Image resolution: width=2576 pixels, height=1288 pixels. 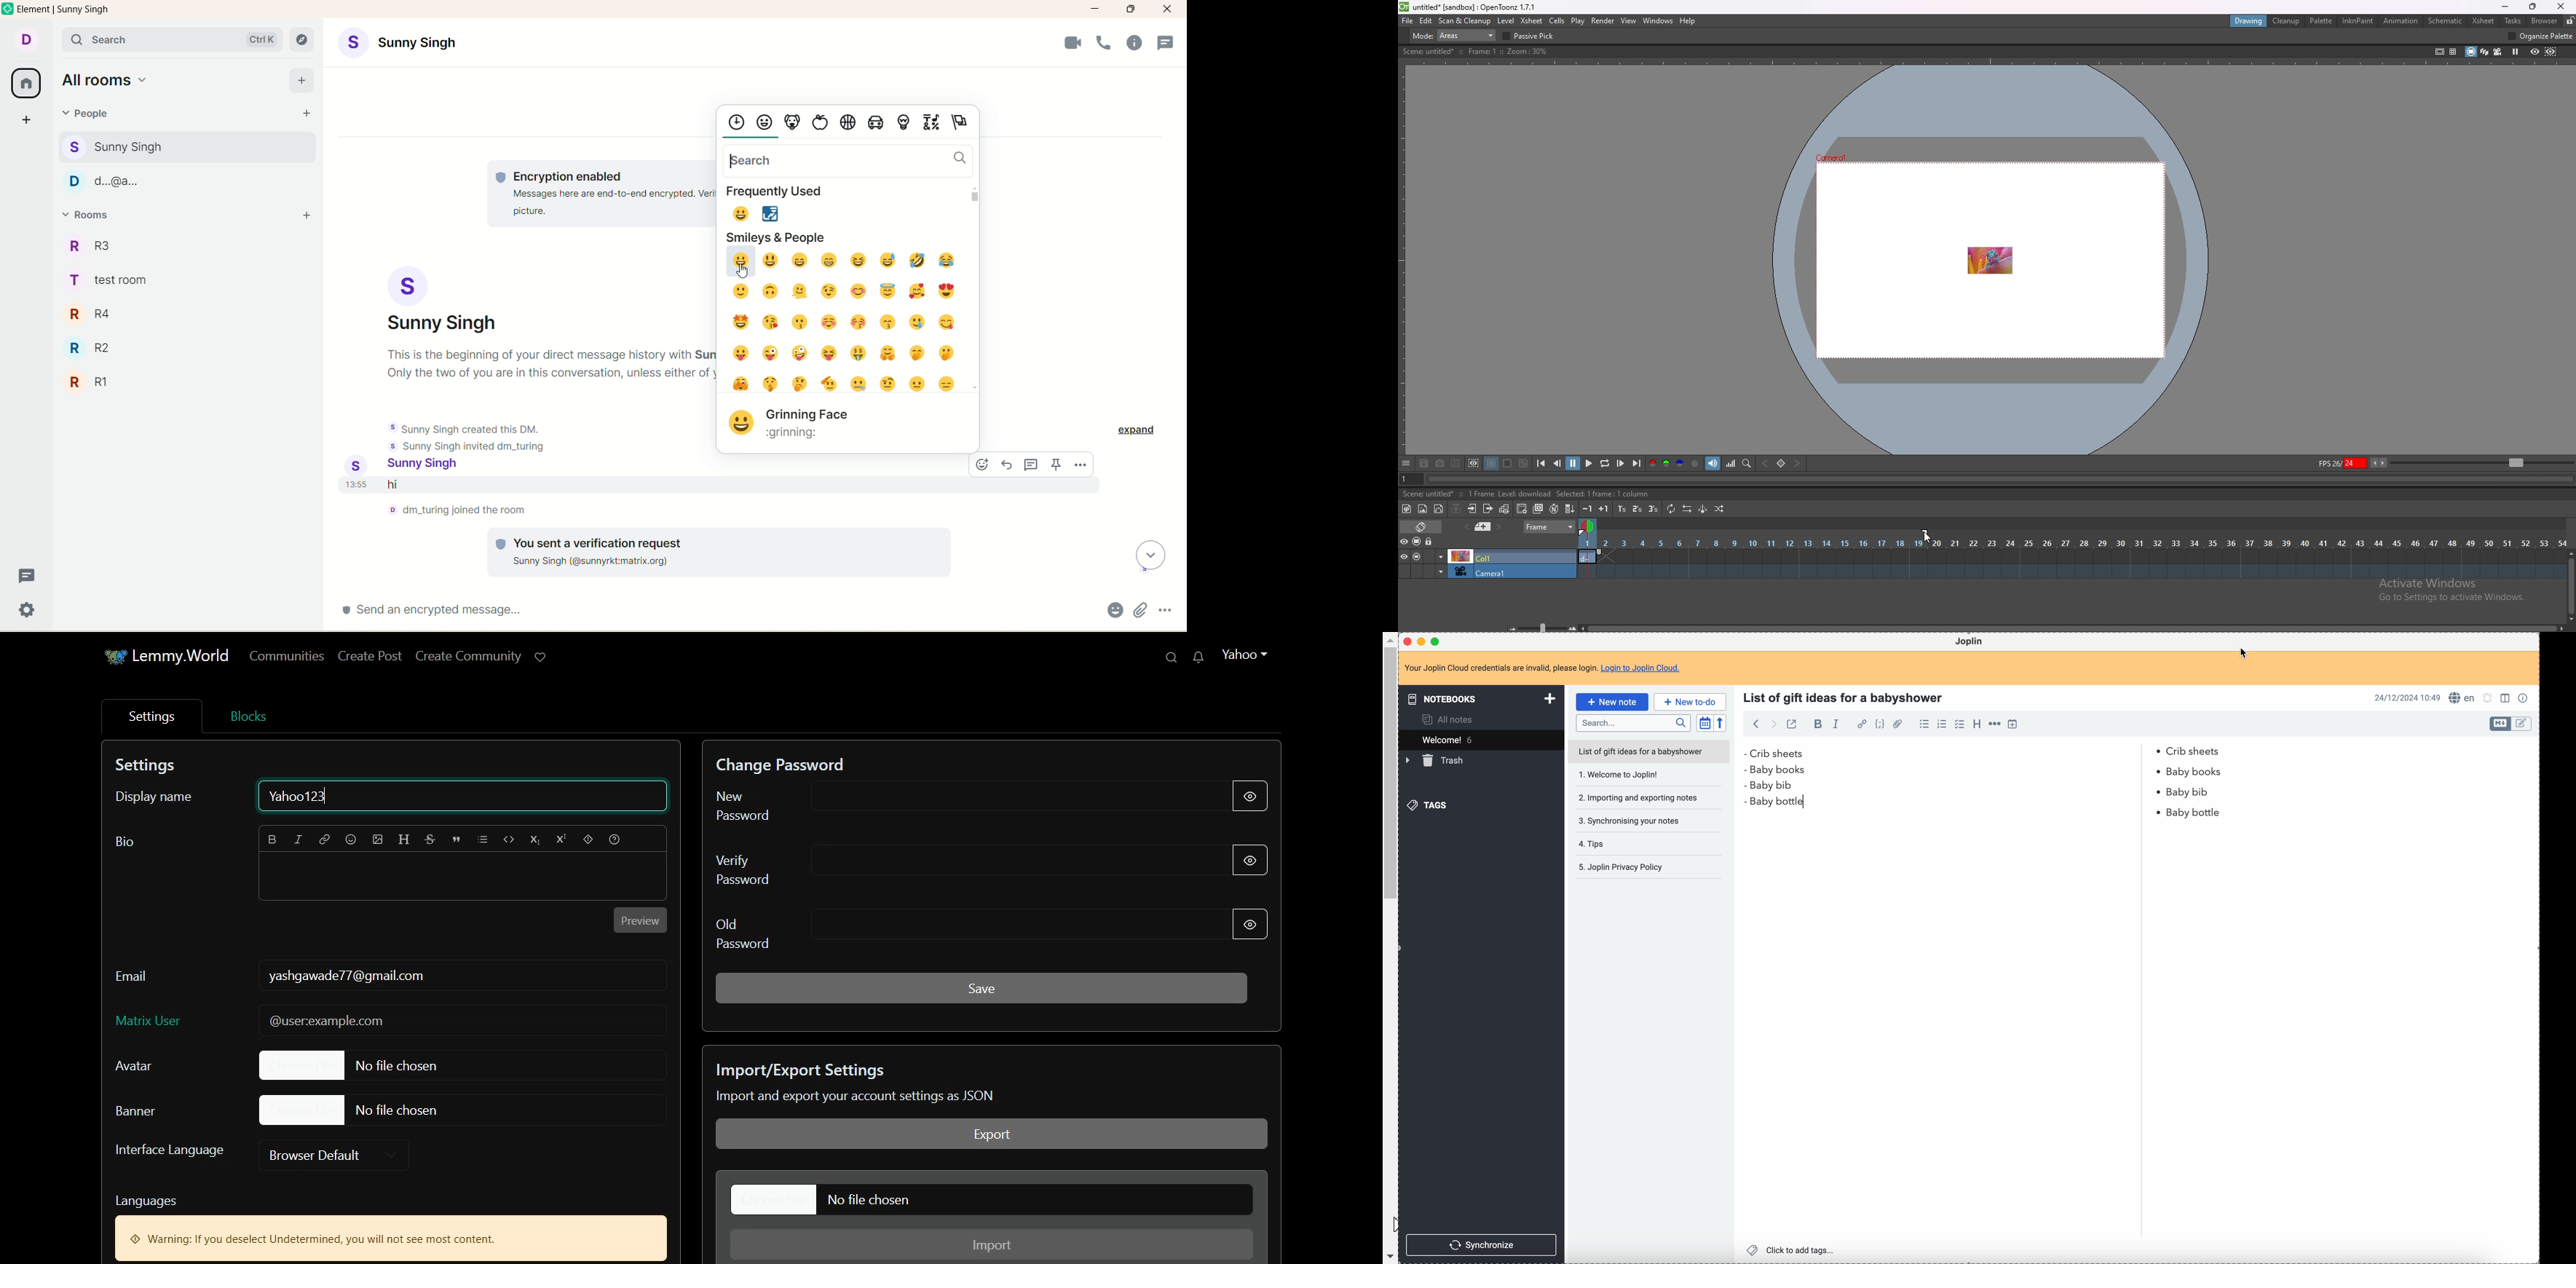 What do you see at coordinates (1899, 724) in the screenshot?
I see `attach file` at bounding box center [1899, 724].